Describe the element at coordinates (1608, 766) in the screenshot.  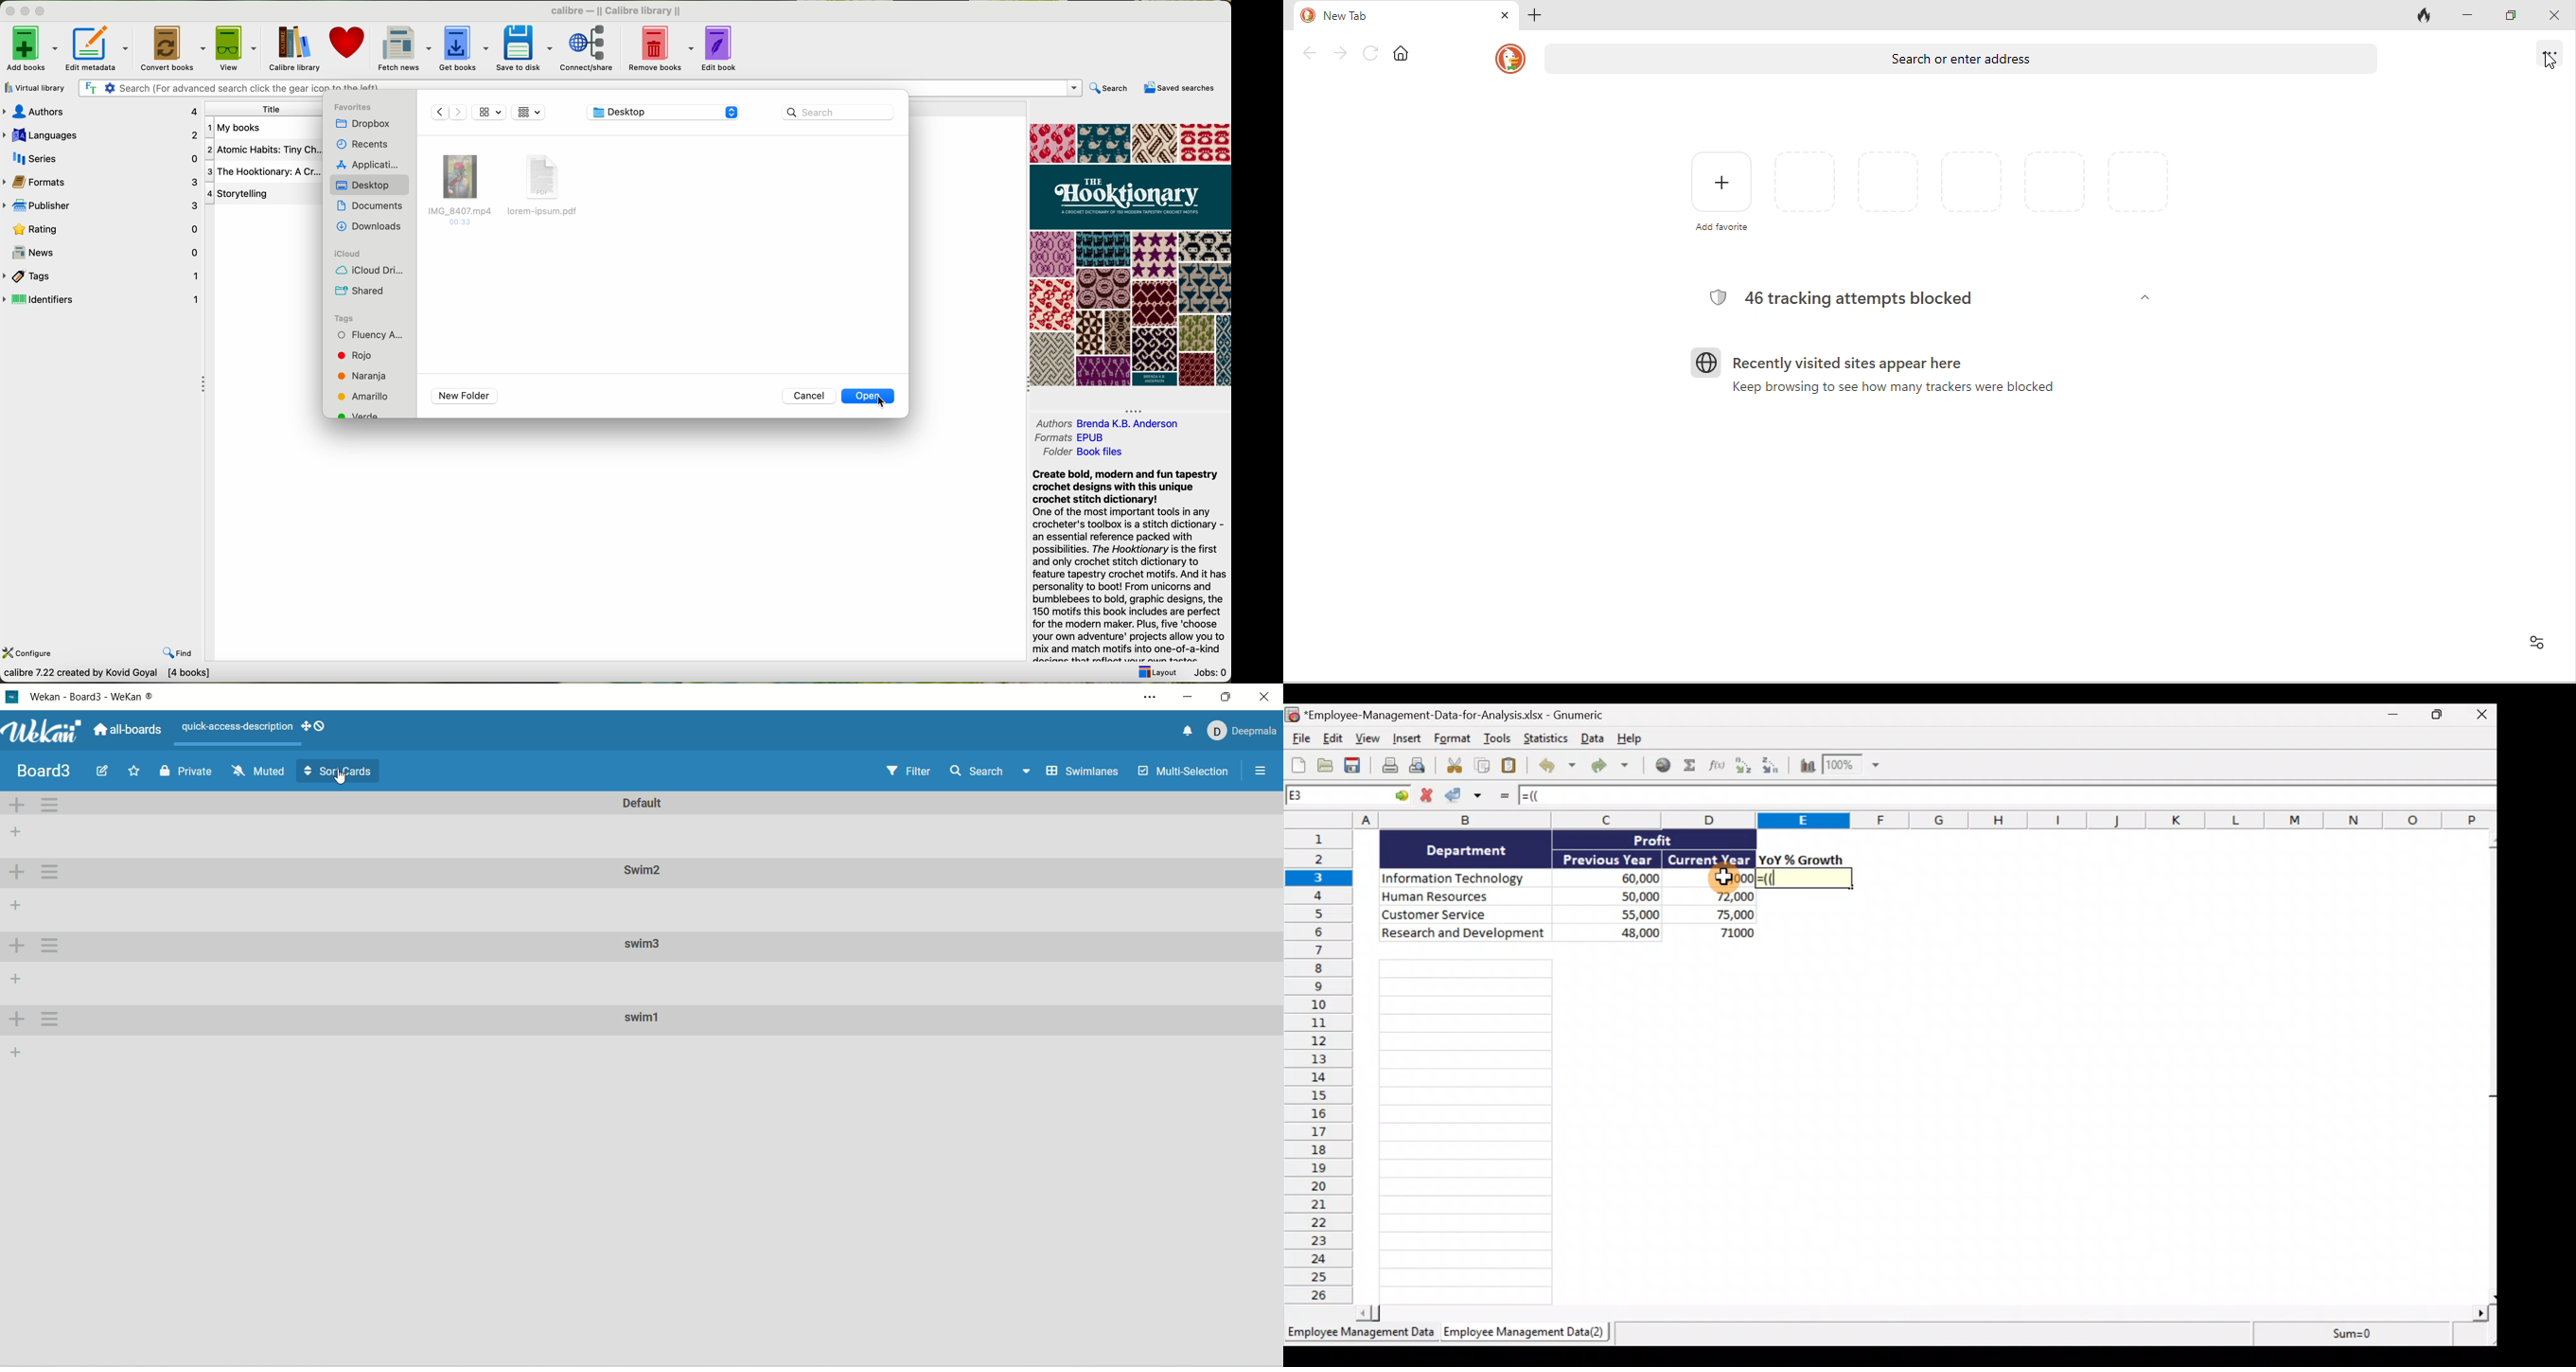
I see `Redo undone action` at that location.